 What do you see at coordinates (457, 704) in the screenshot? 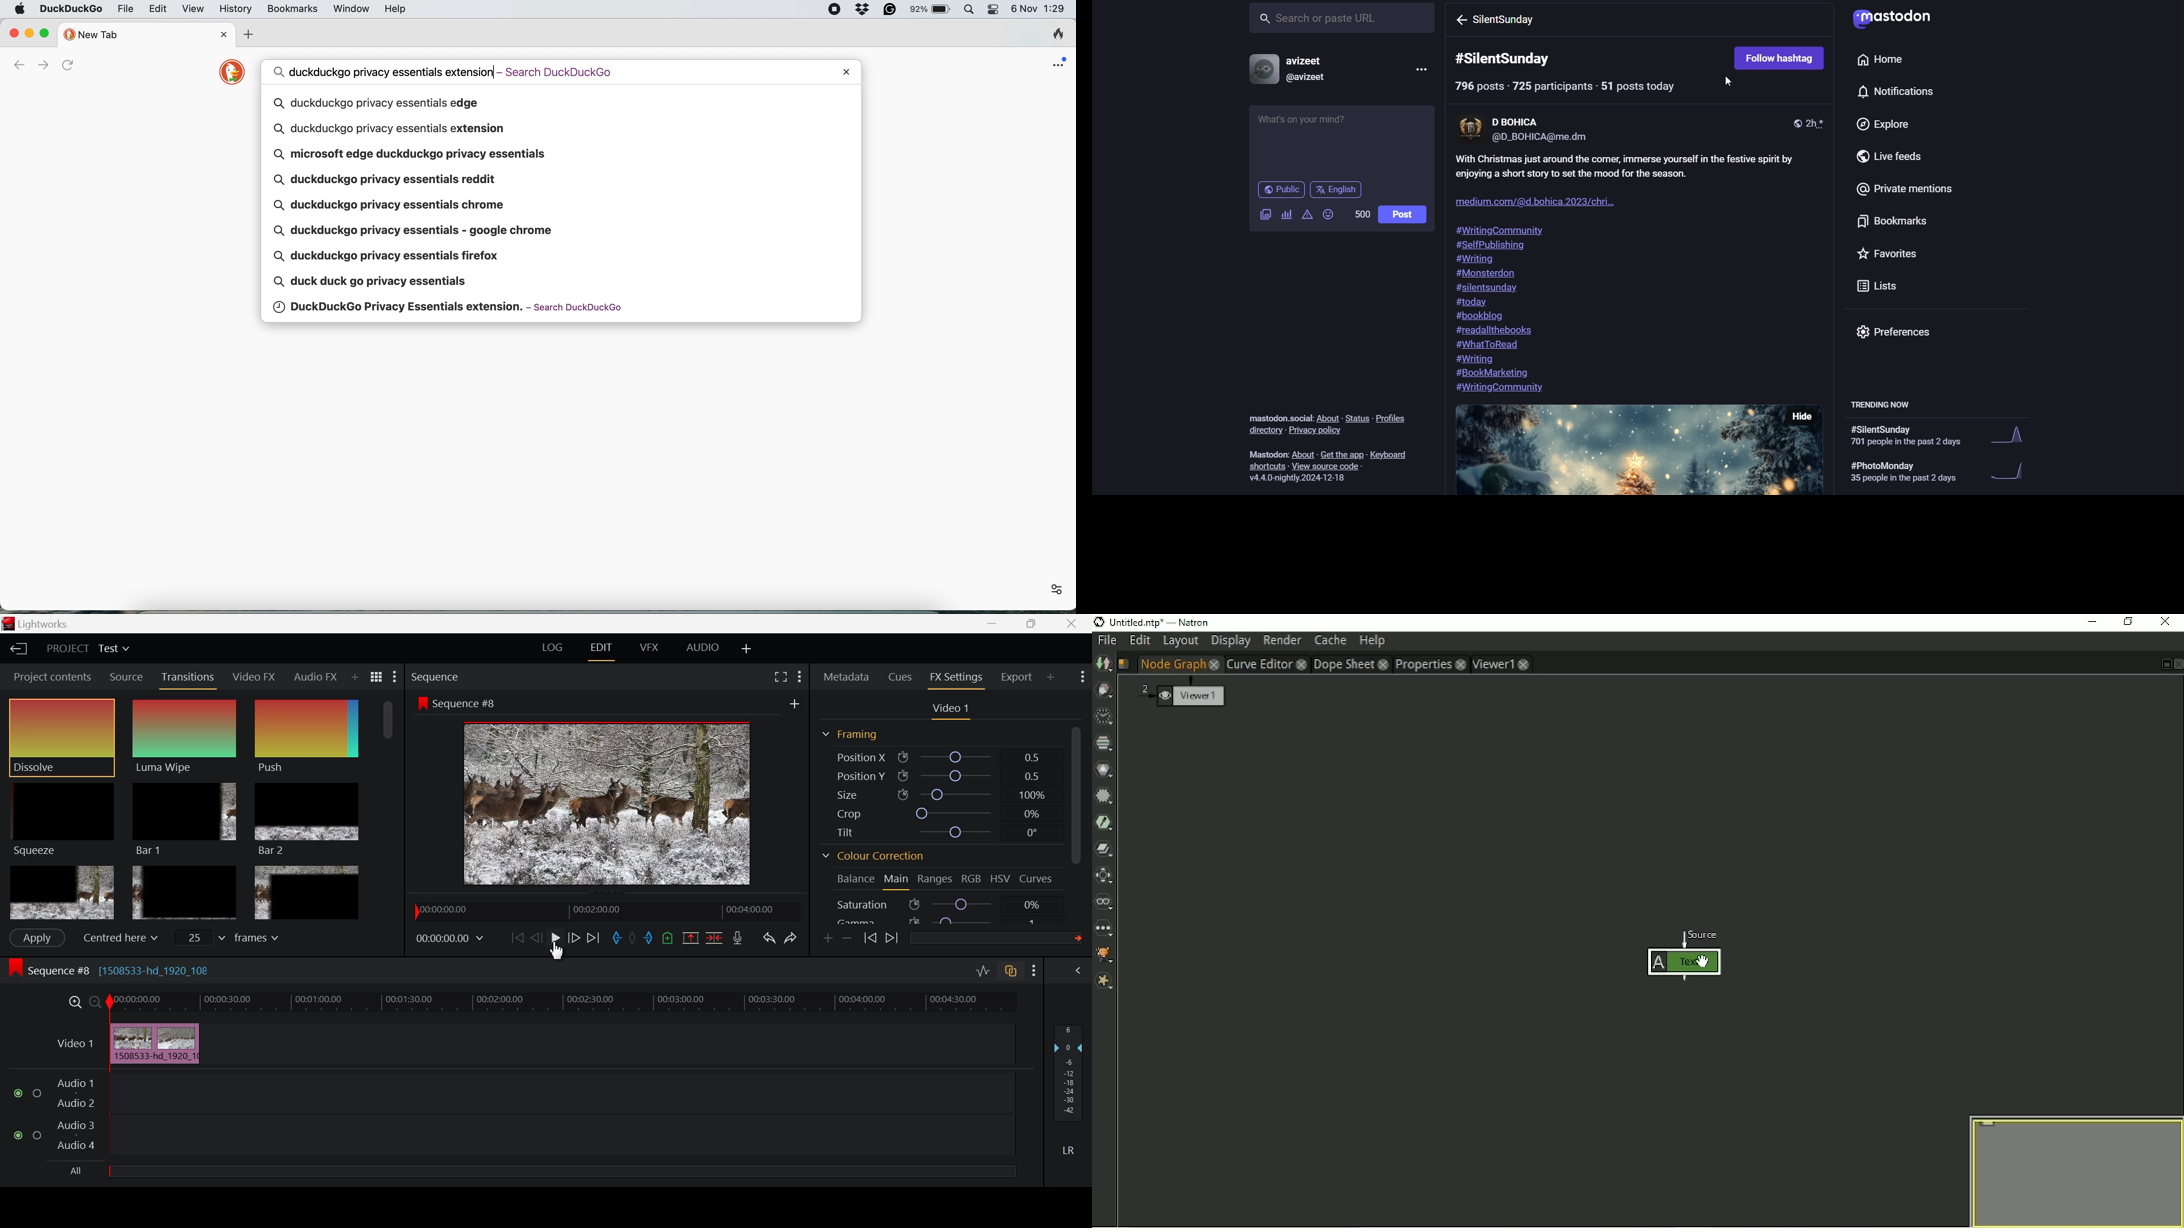
I see `Sequence #8` at bounding box center [457, 704].